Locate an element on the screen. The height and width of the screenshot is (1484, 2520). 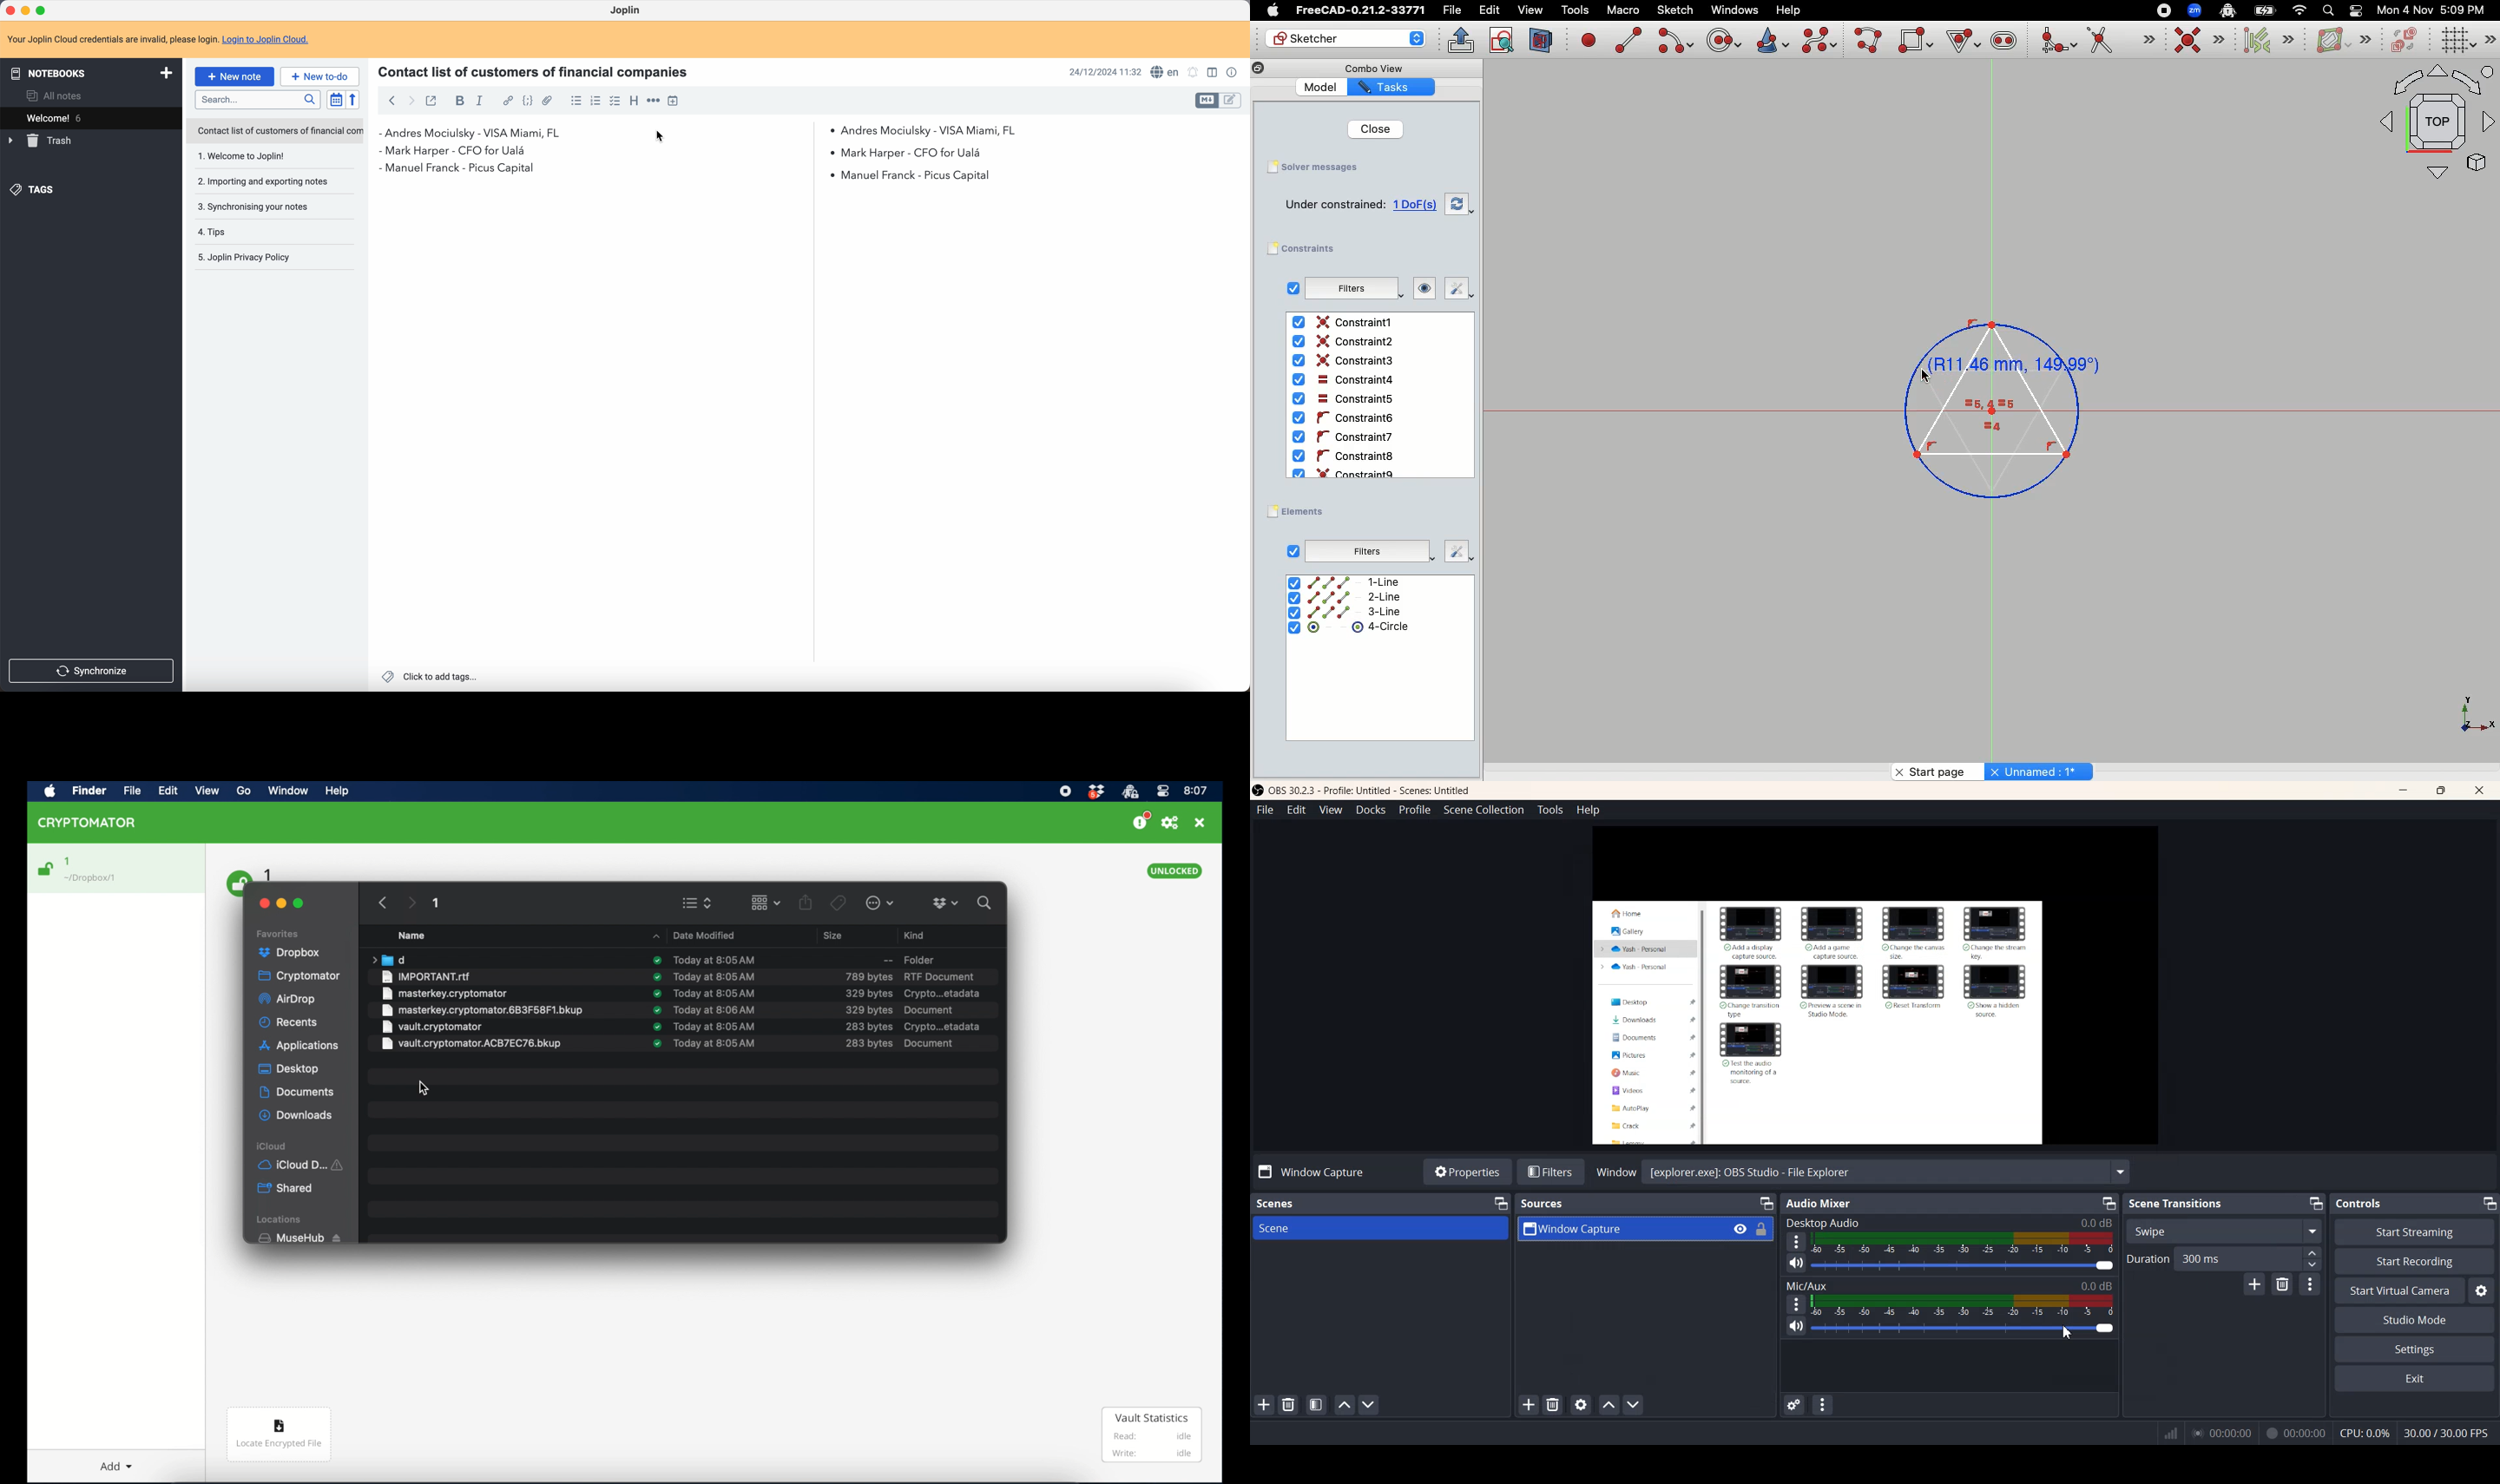
Mic/Aux 0.0 dB is located at coordinates (1949, 1285).